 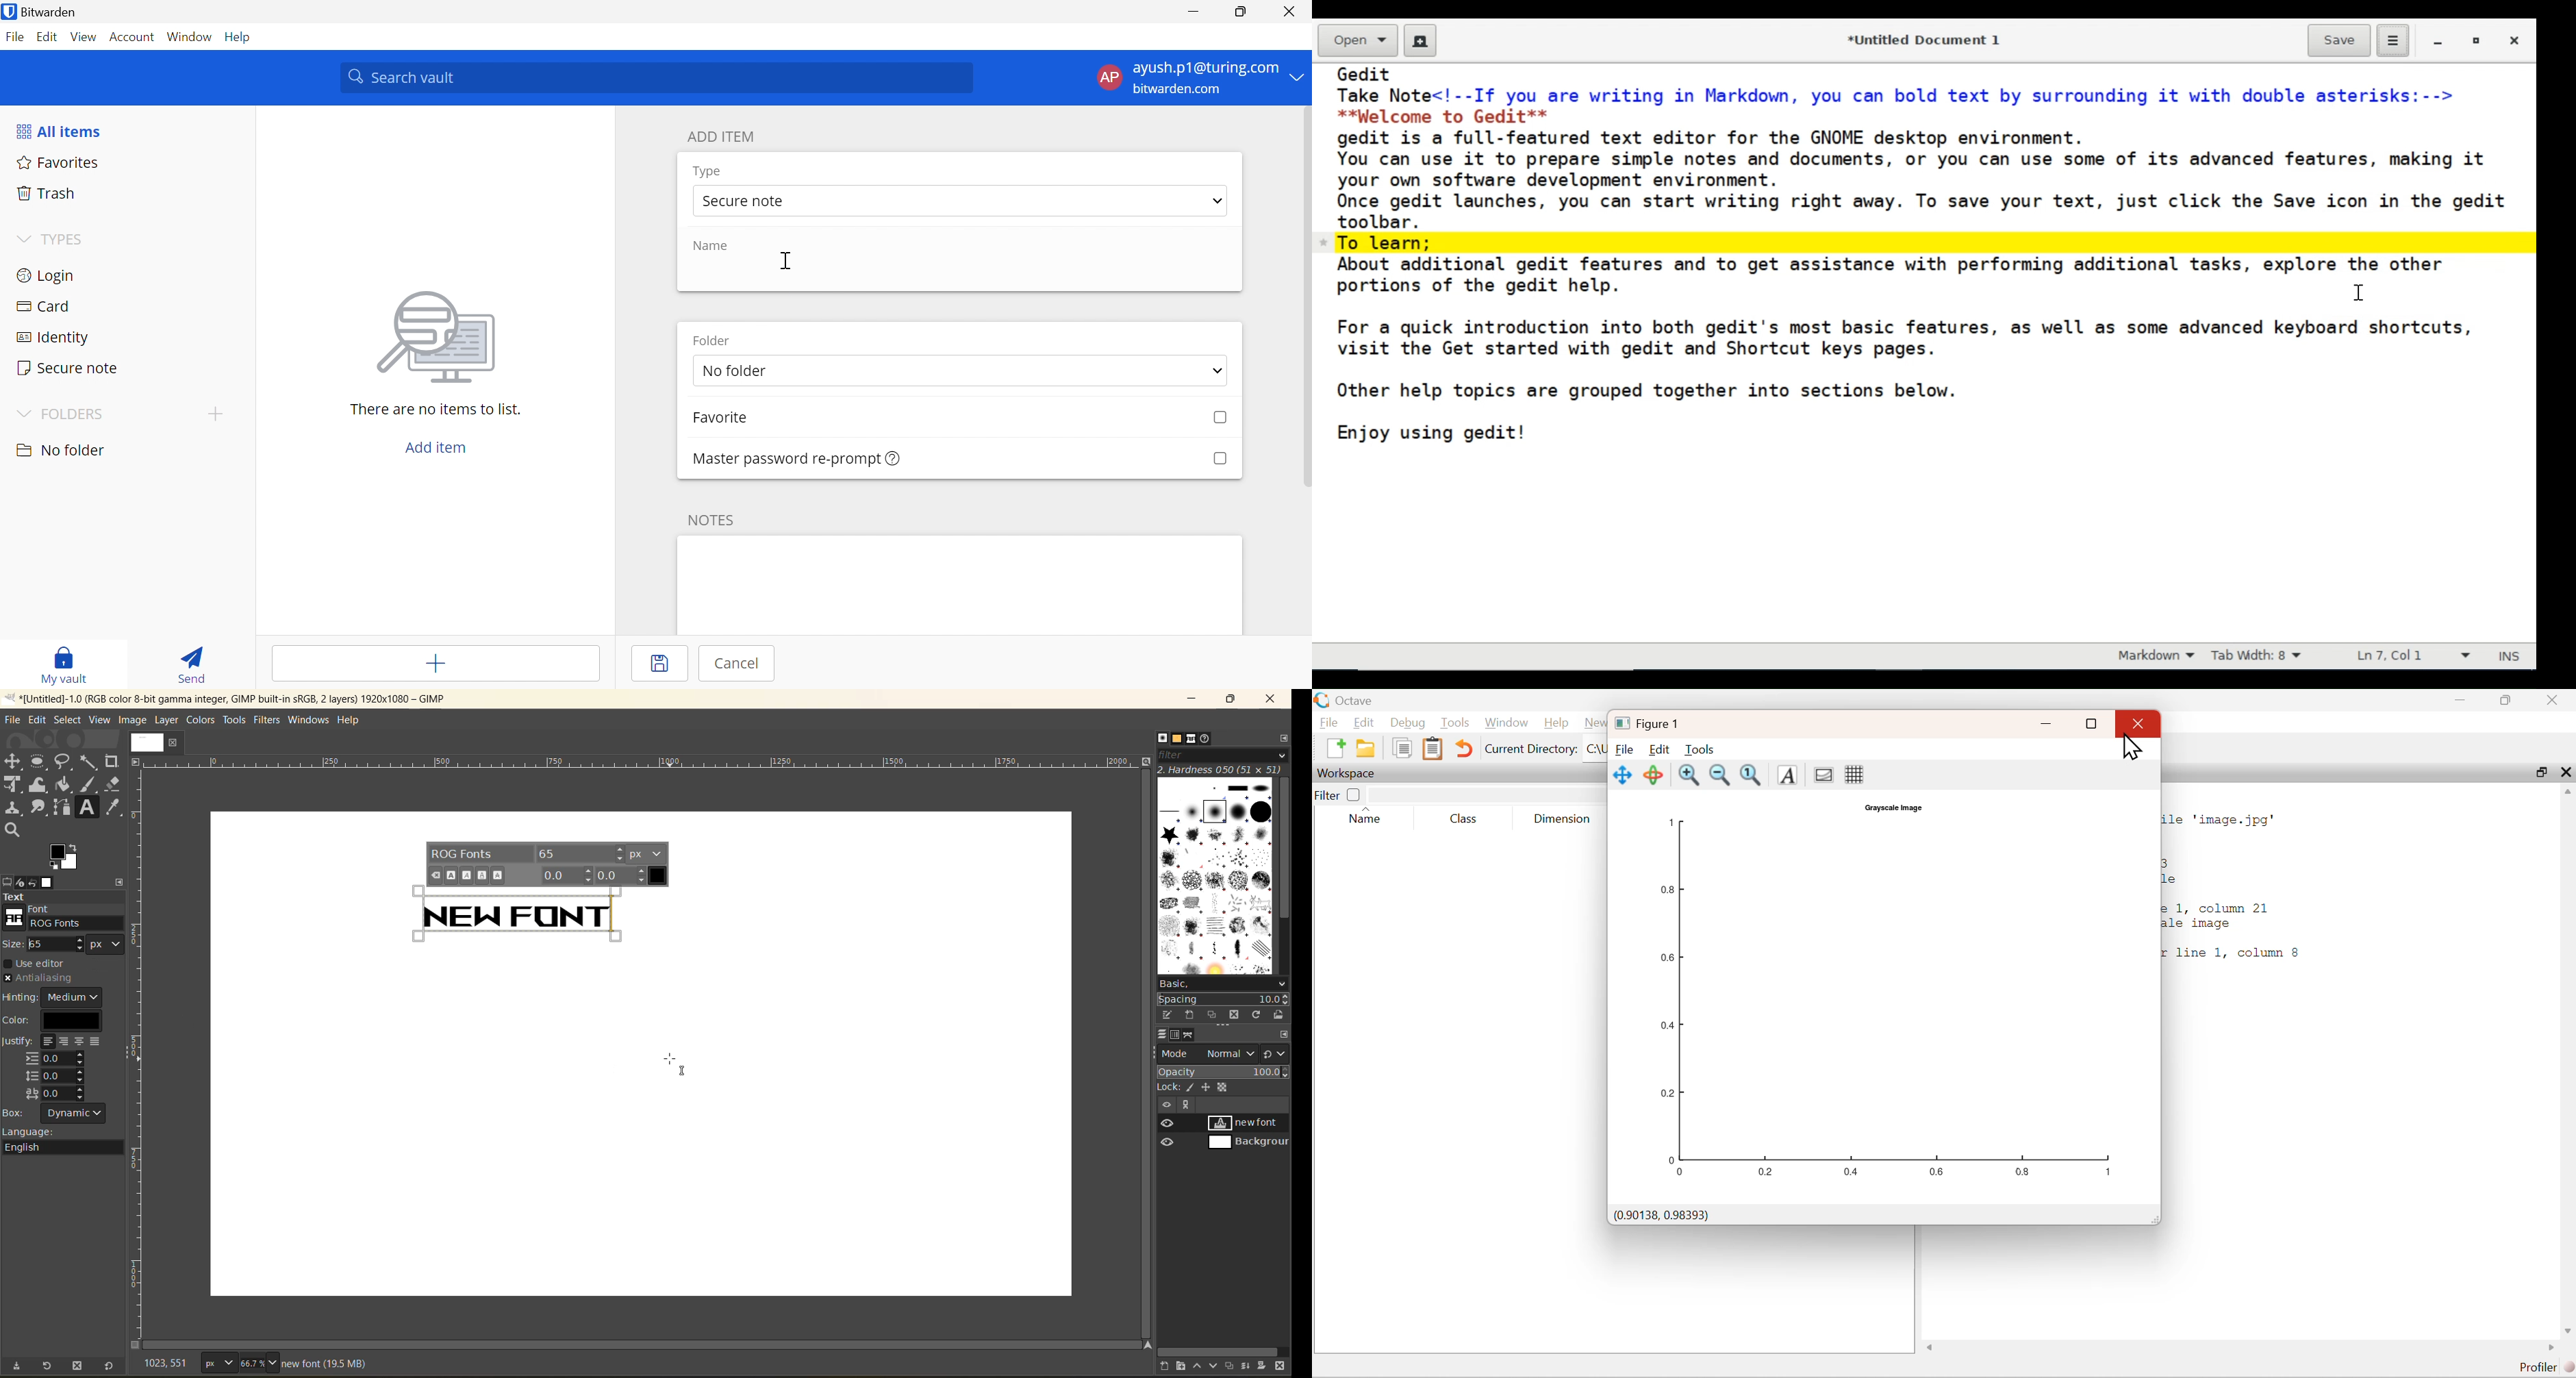 What do you see at coordinates (132, 38) in the screenshot?
I see `Account` at bounding box center [132, 38].